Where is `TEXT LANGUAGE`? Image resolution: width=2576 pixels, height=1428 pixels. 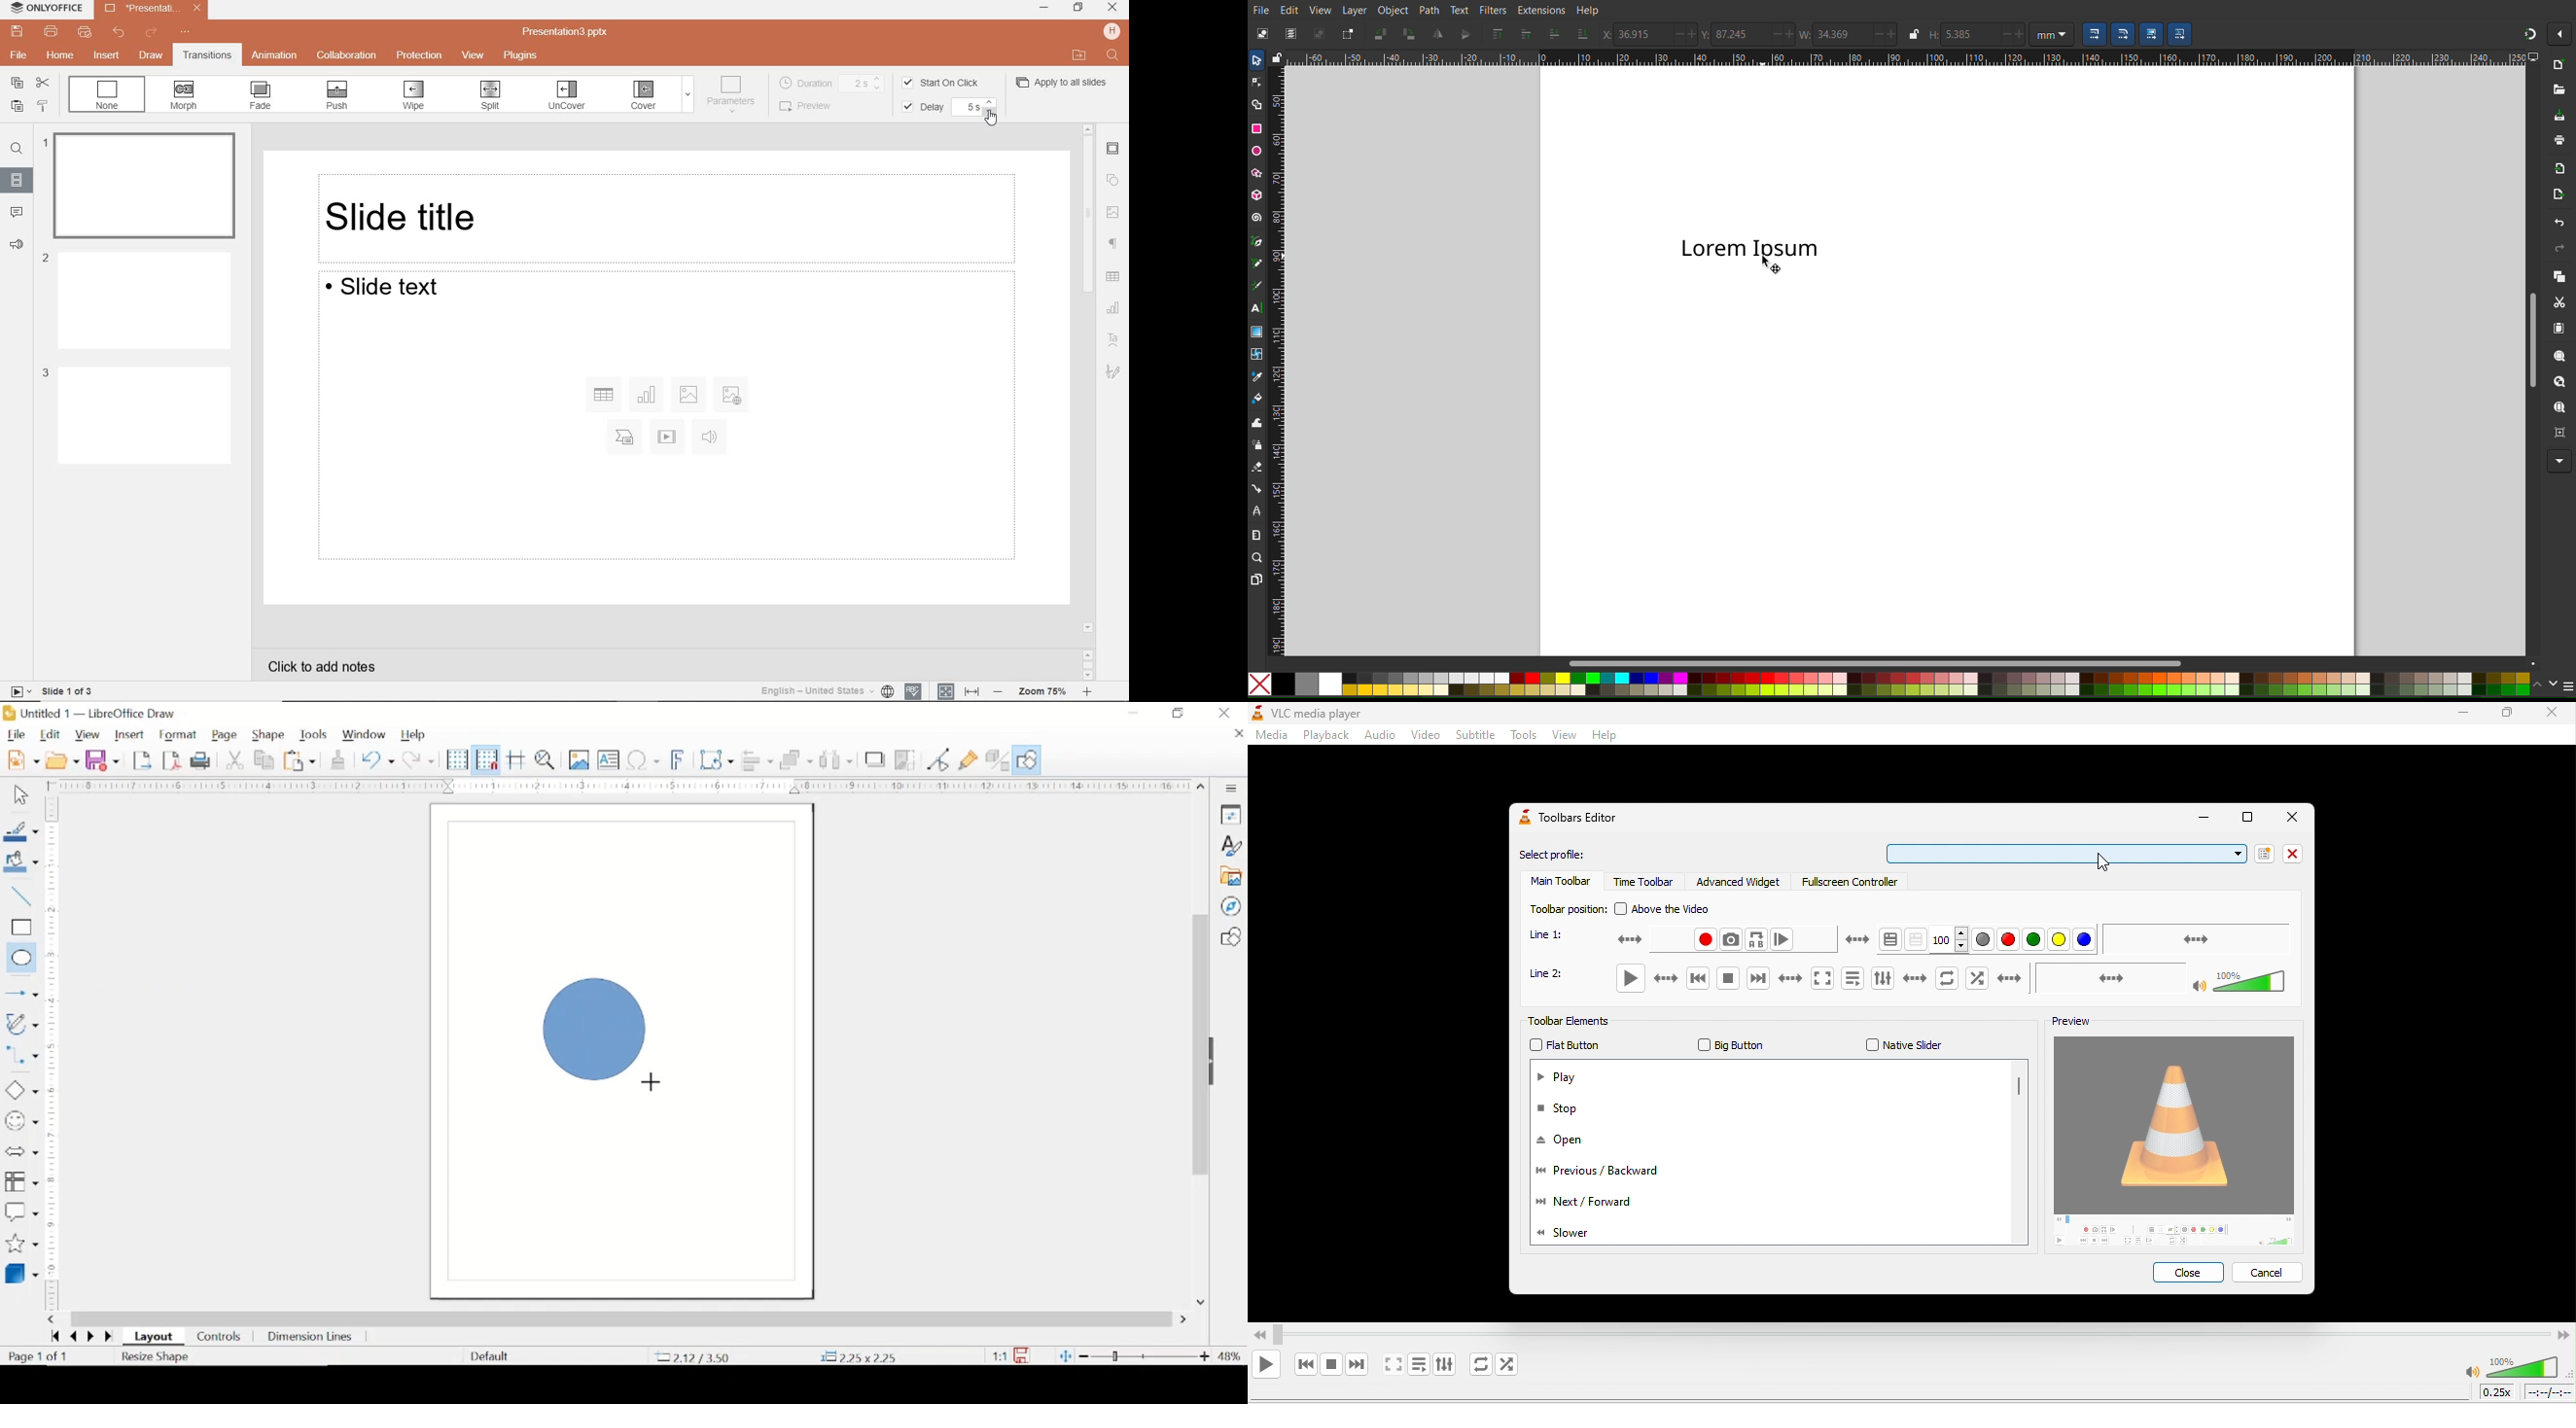
TEXT LANGUAGE is located at coordinates (827, 691).